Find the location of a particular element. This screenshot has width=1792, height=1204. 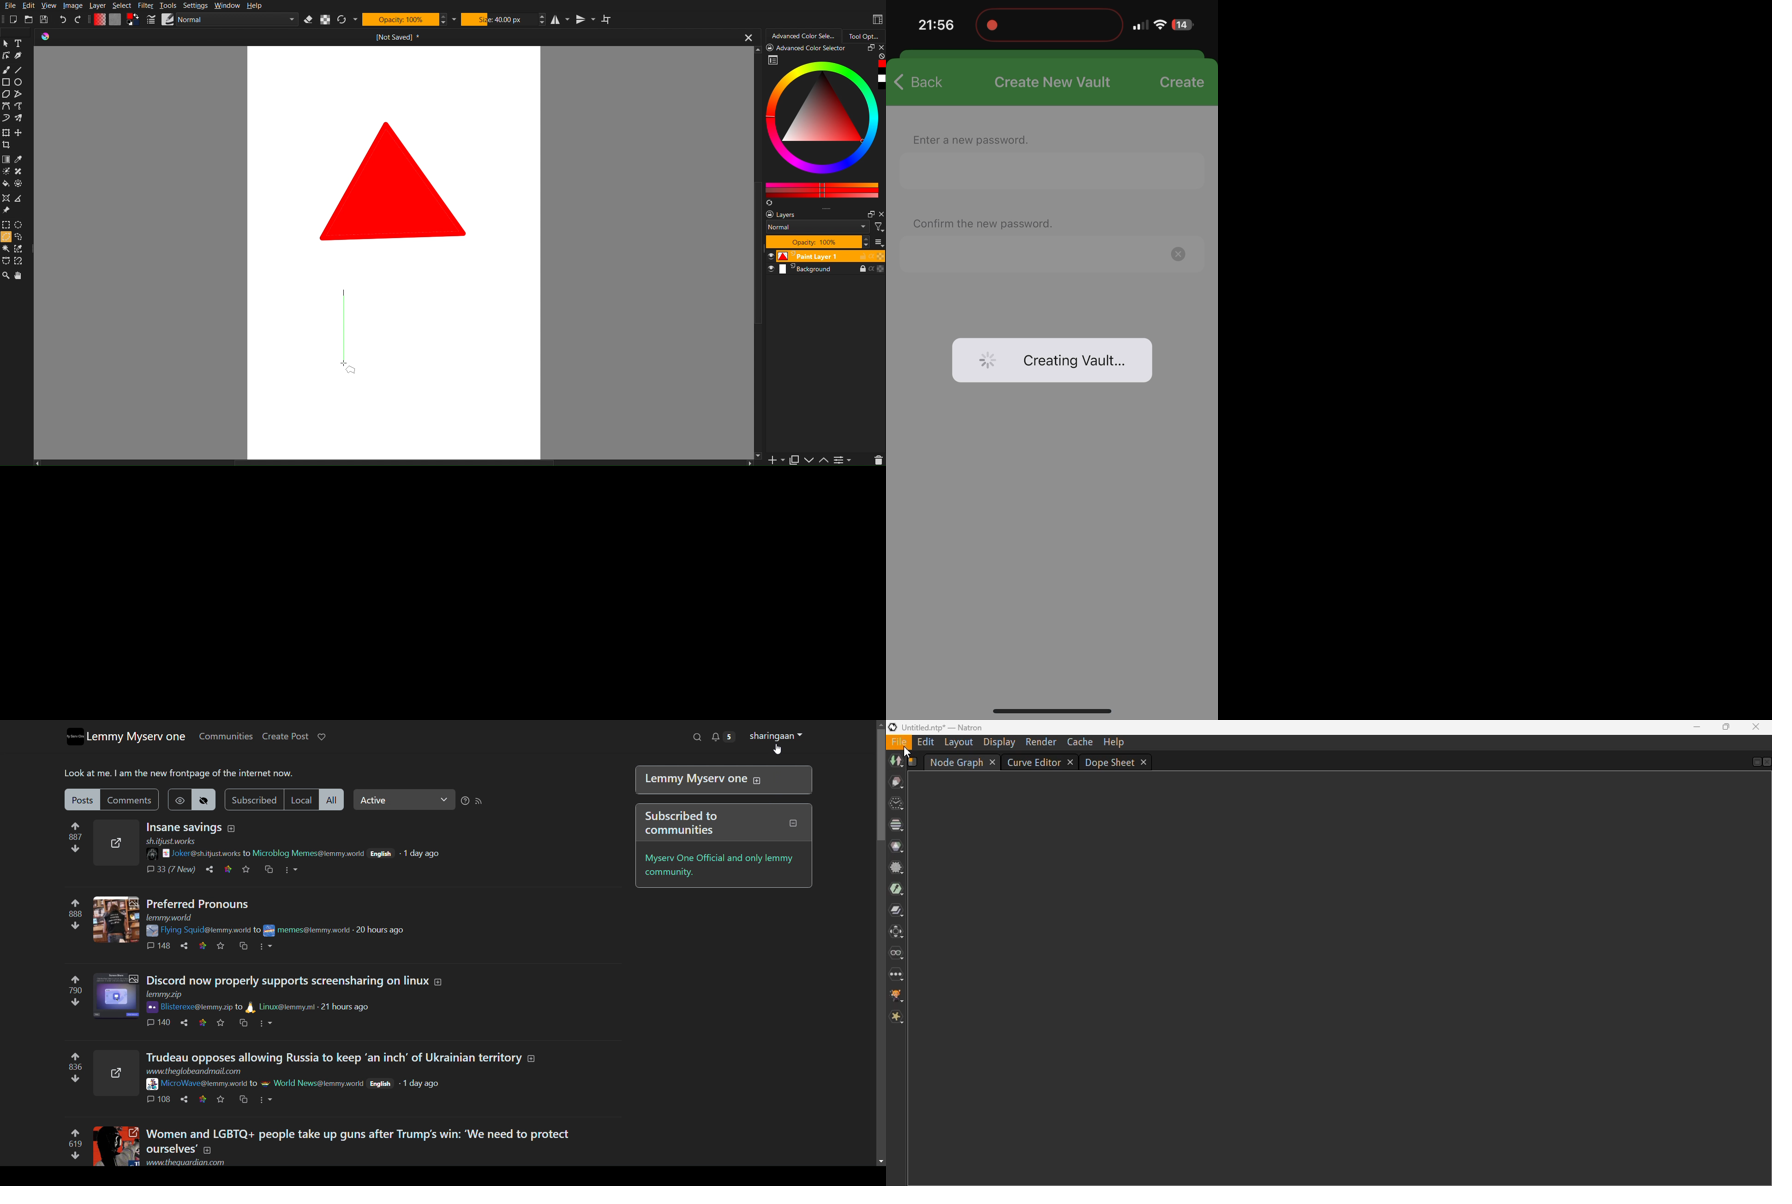

to memes@lemmy.work is located at coordinates (302, 931).